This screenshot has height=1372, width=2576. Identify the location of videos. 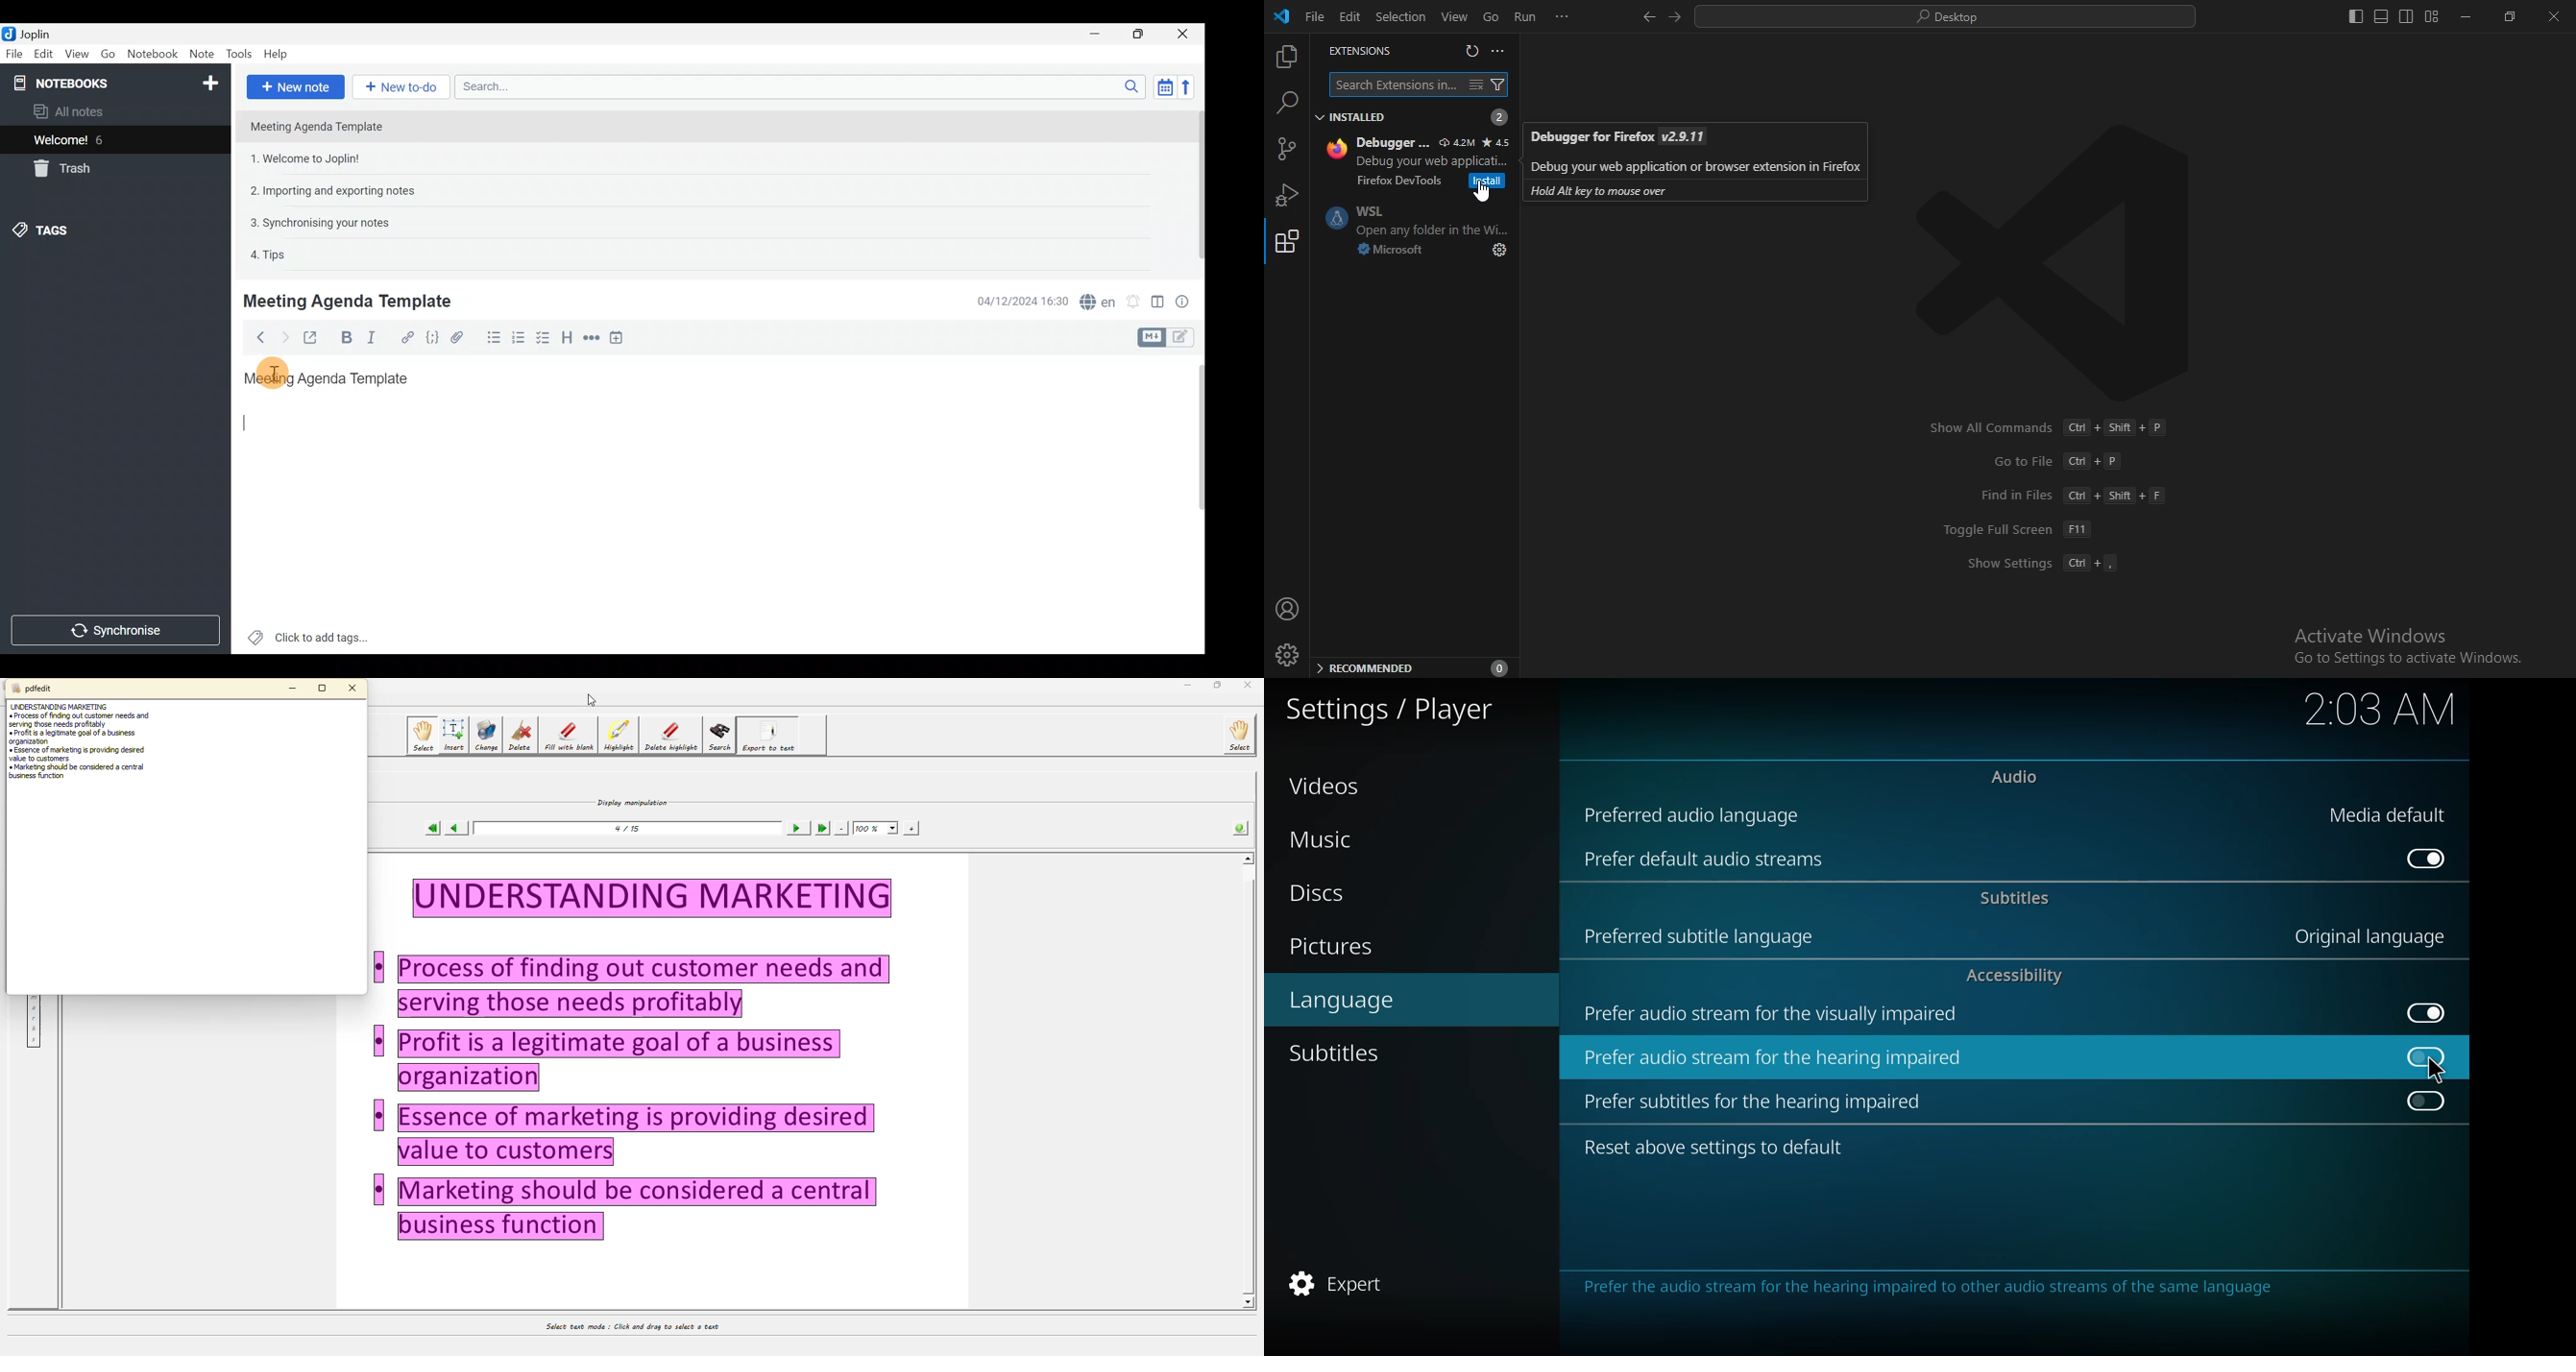
(1327, 787).